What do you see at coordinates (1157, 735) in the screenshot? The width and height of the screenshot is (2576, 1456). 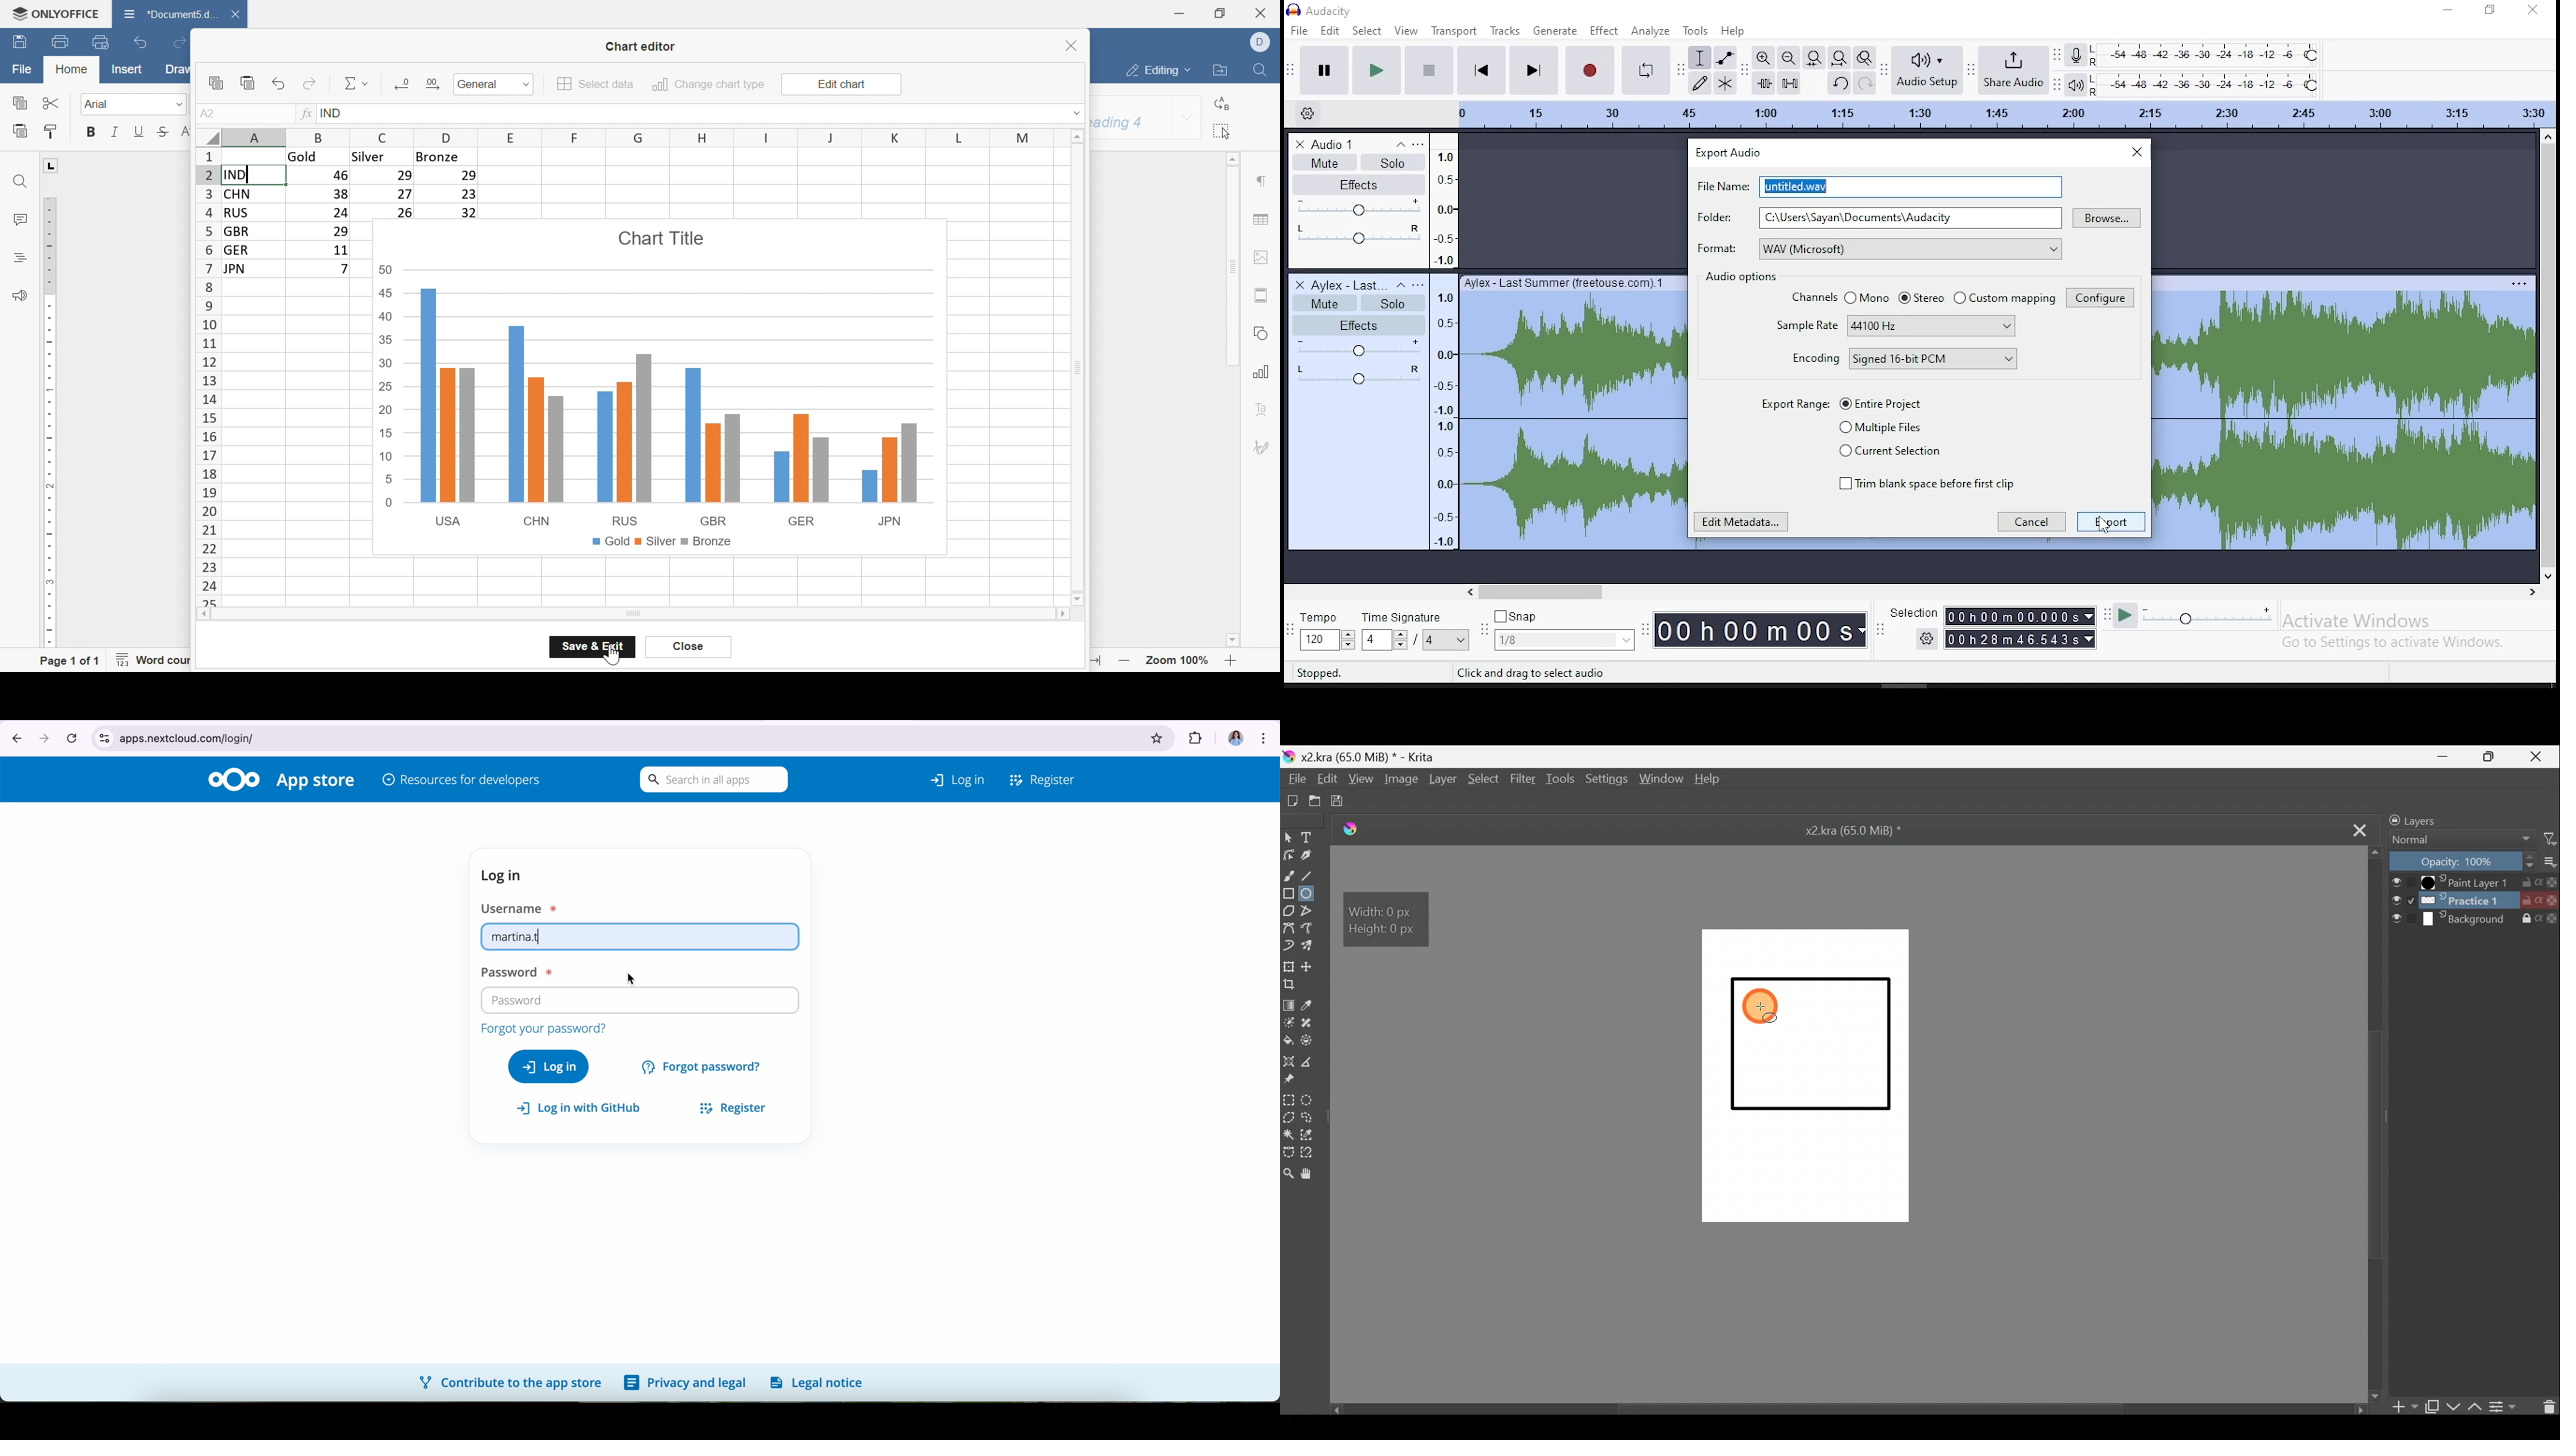 I see `favorites` at bounding box center [1157, 735].